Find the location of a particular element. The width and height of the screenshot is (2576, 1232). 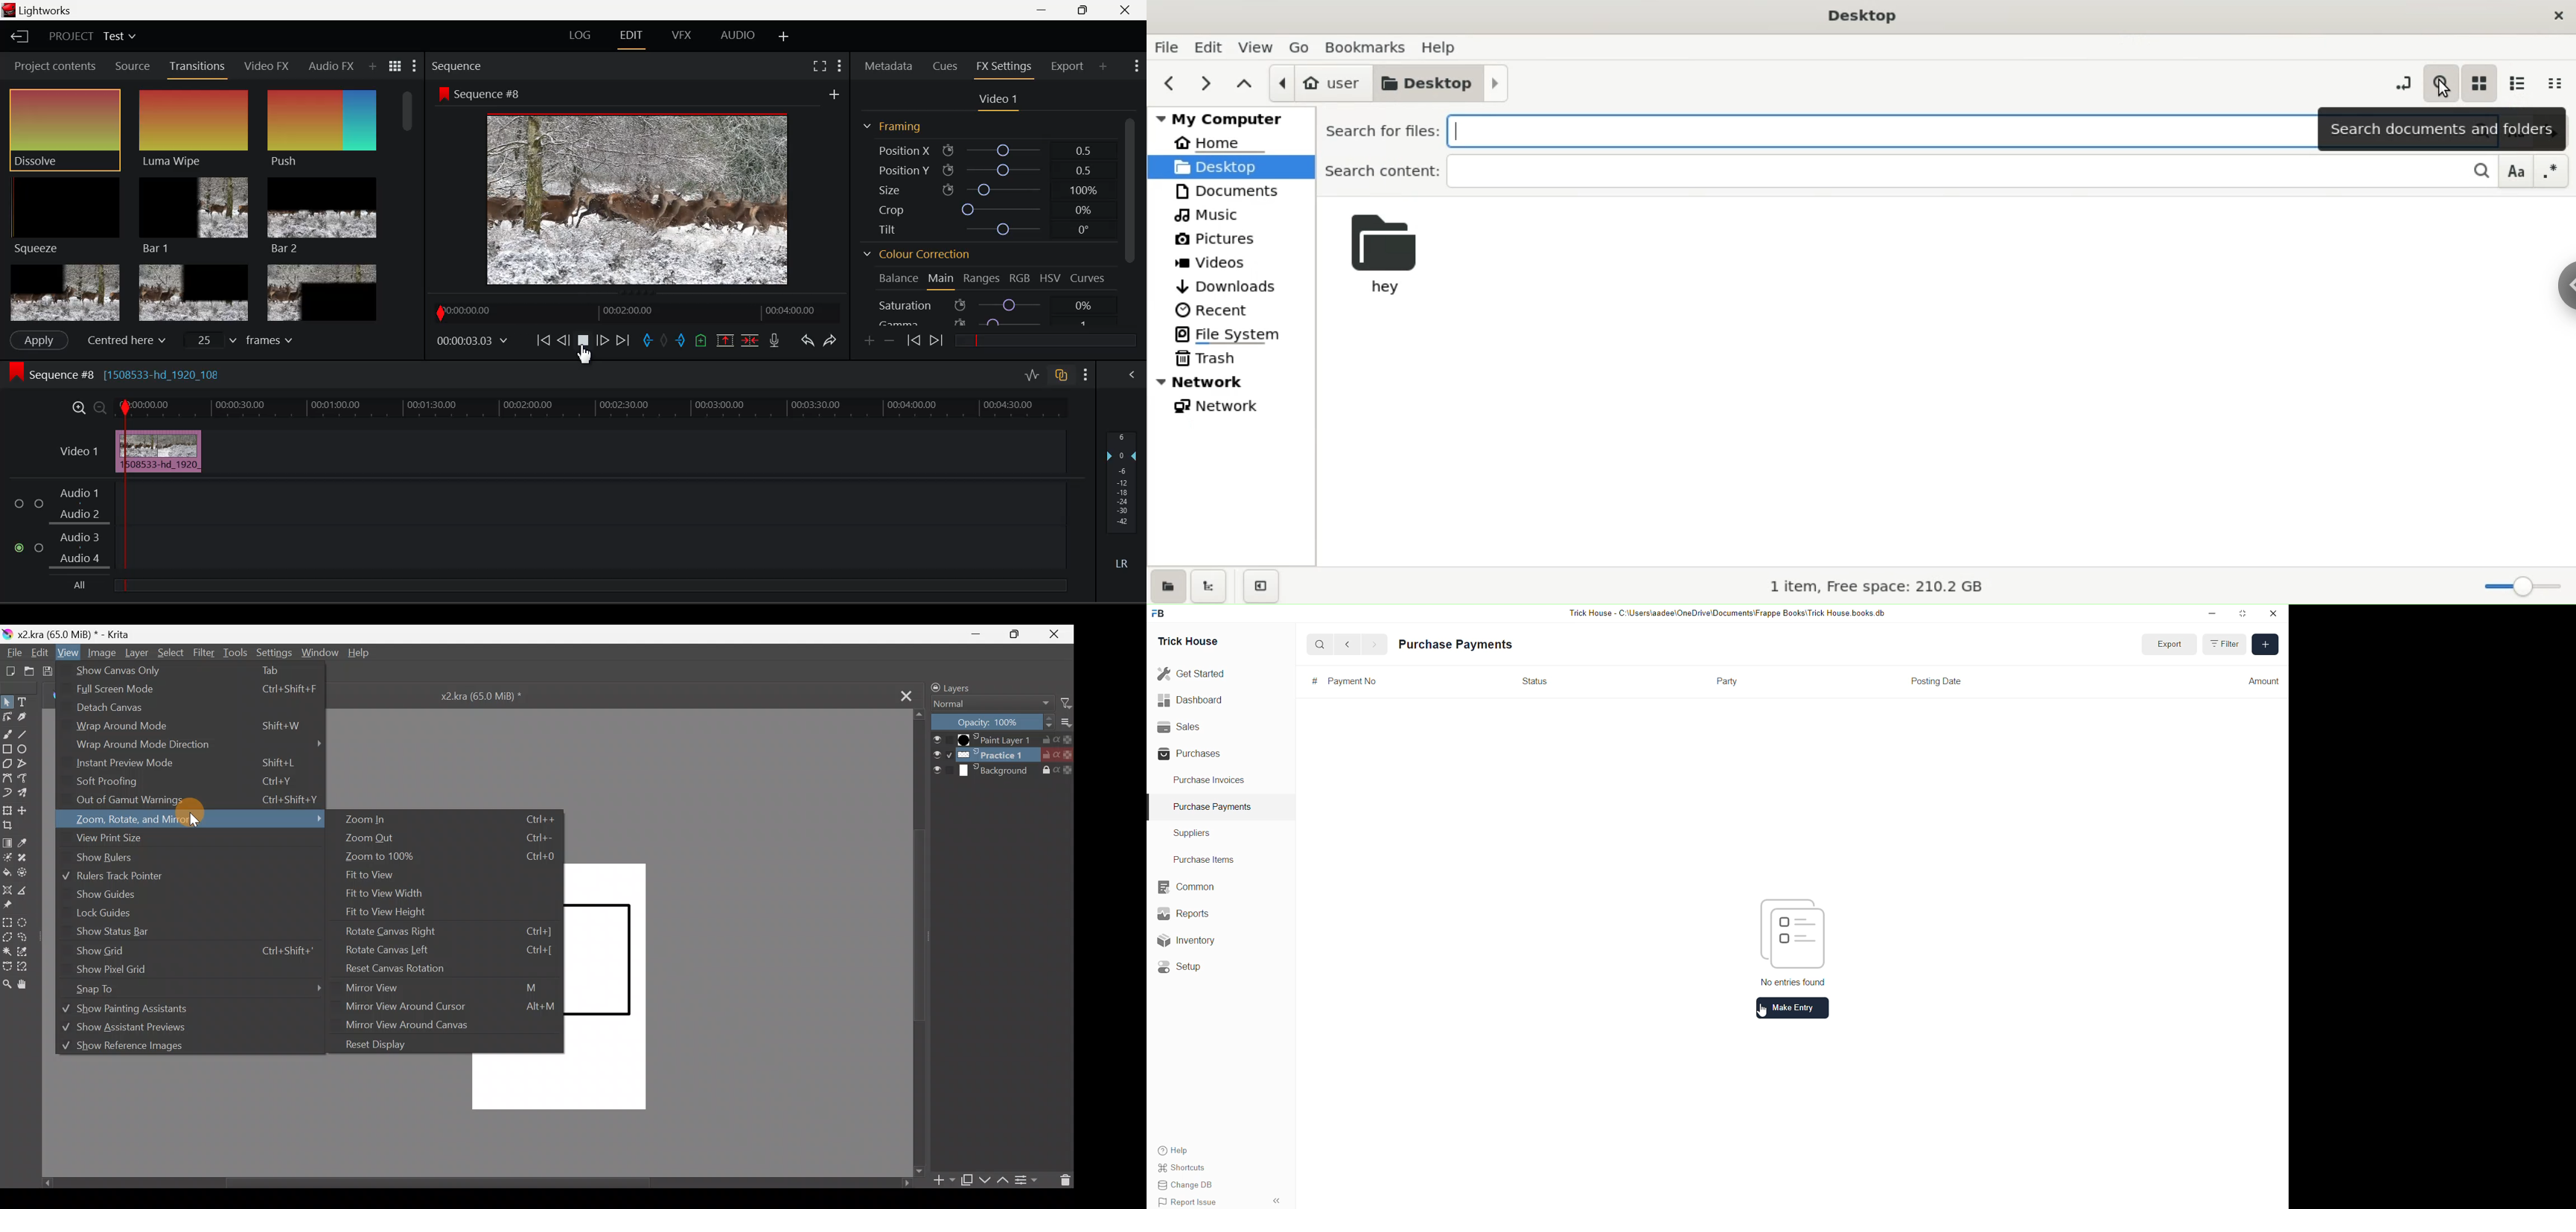

Select is located at coordinates (171, 653).